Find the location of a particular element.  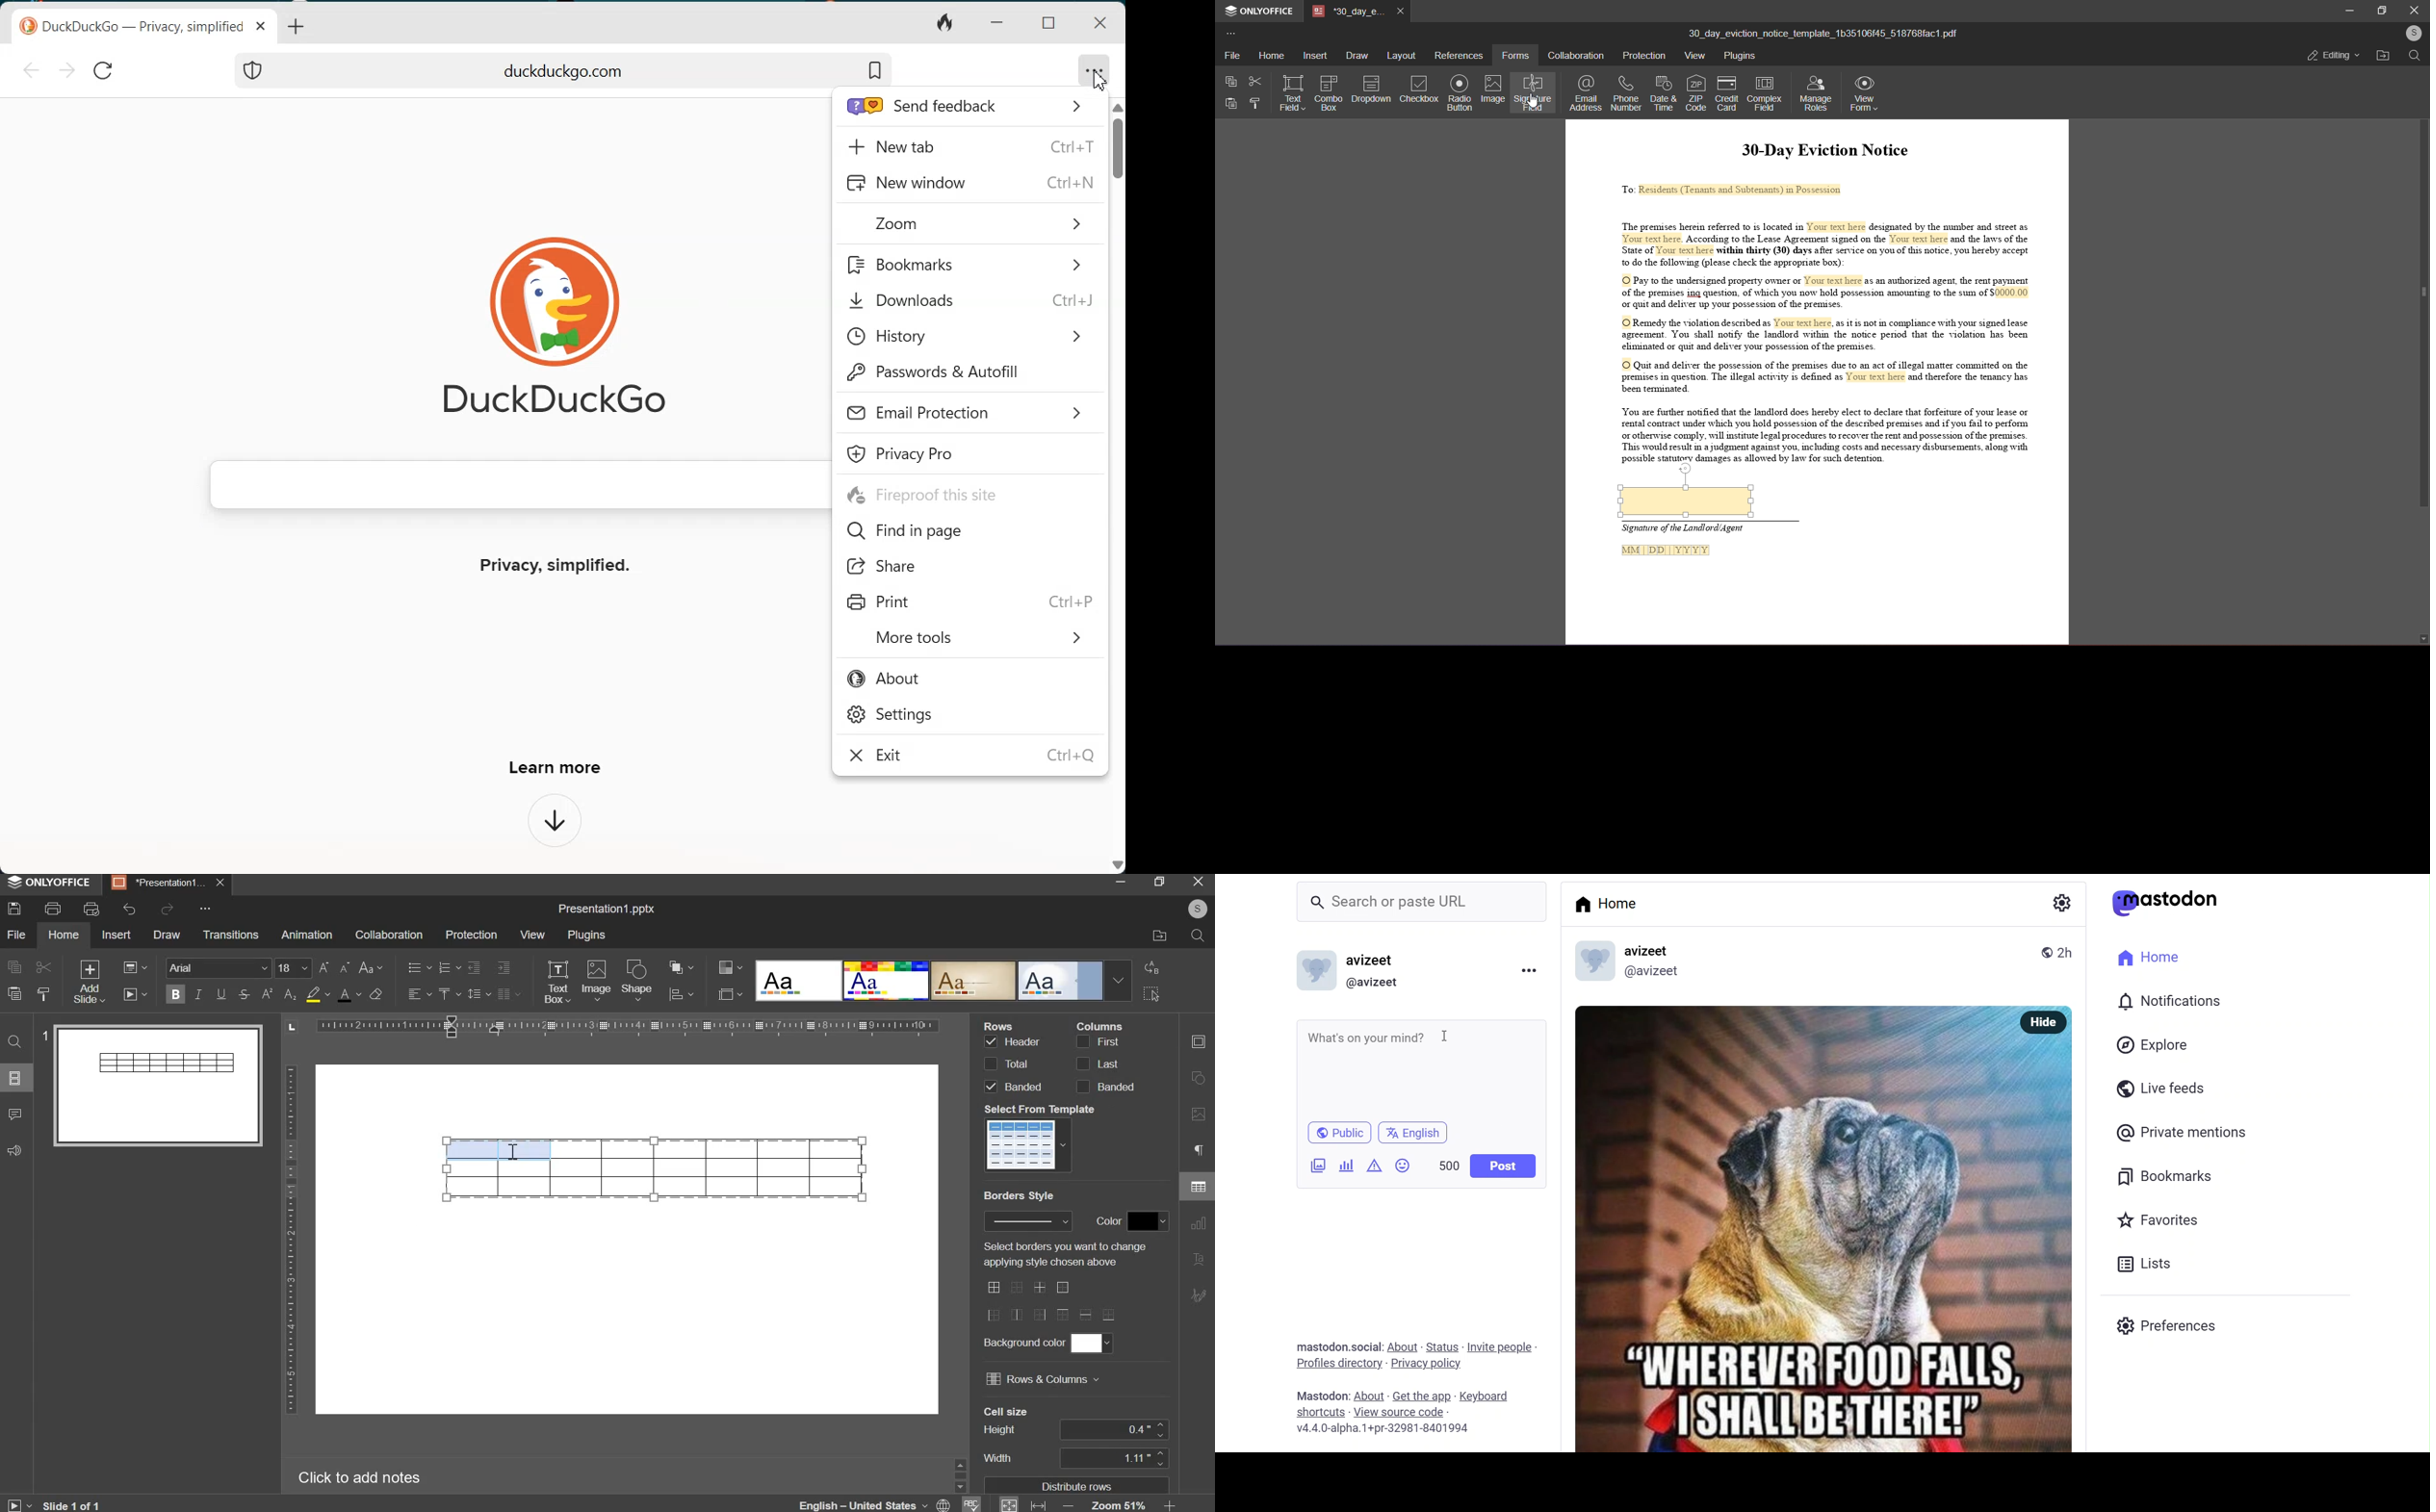

get the app is located at coordinates (1418, 1395).